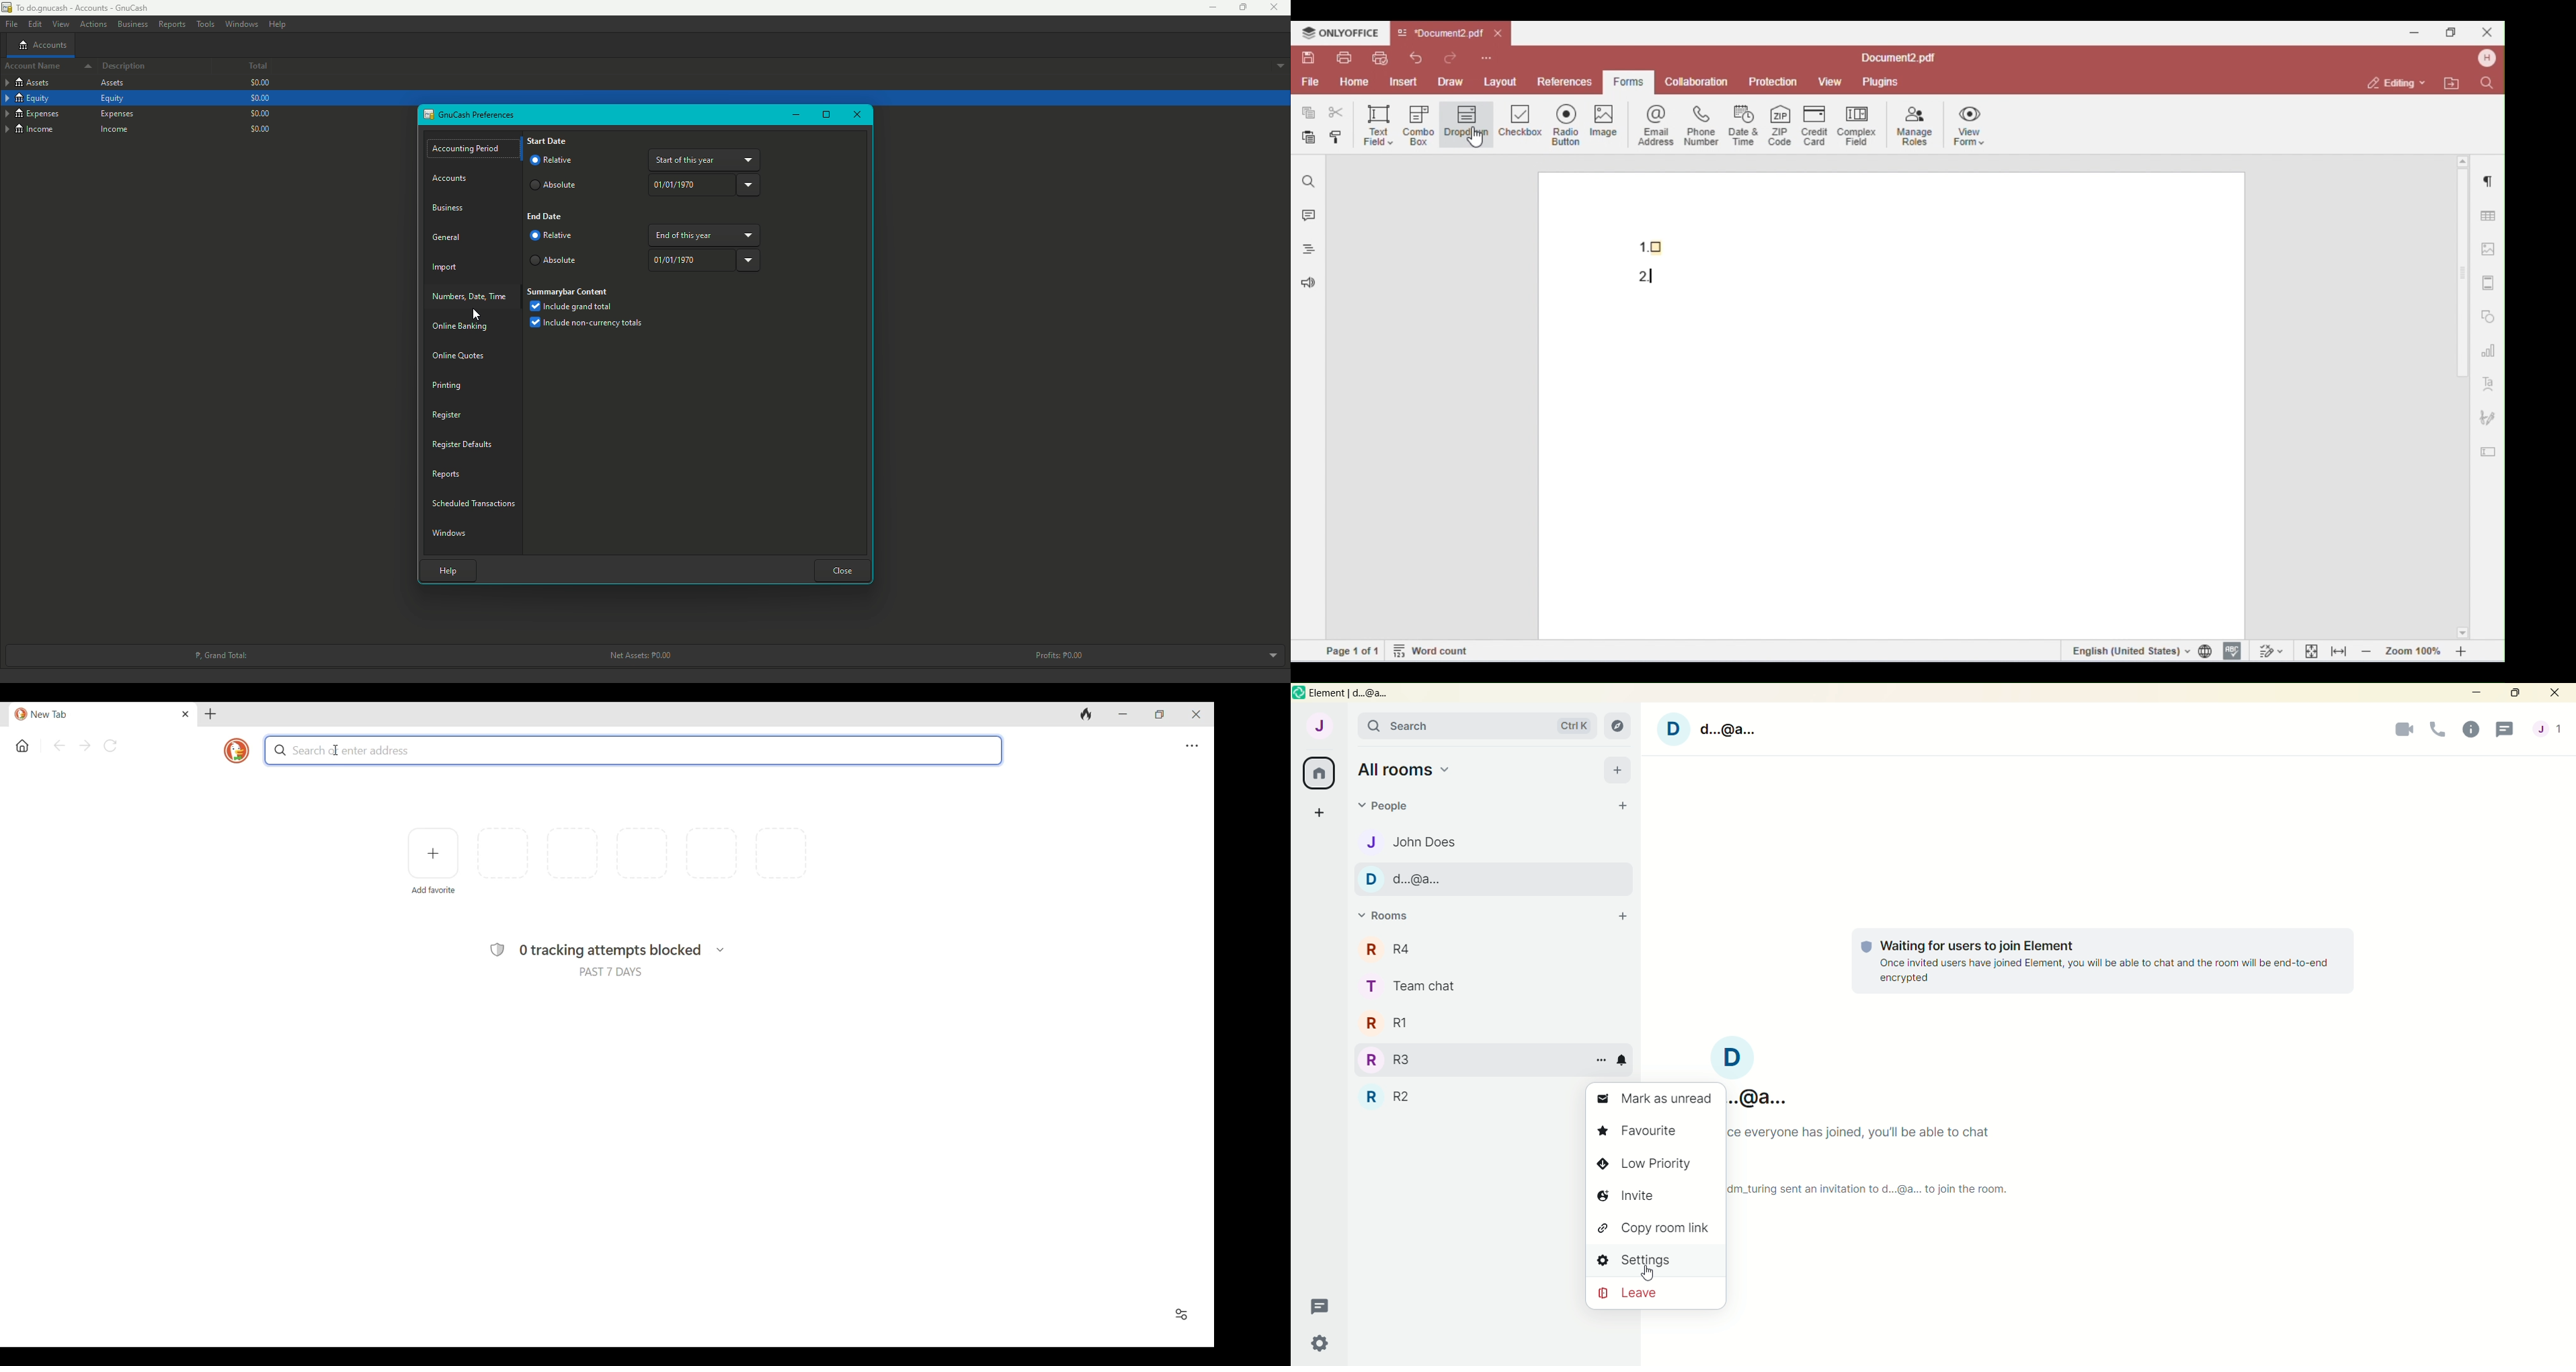 The image size is (2576, 1372). Describe the element at coordinates (1618, 728) in the screenshot. I see `explore rooms` at that location.